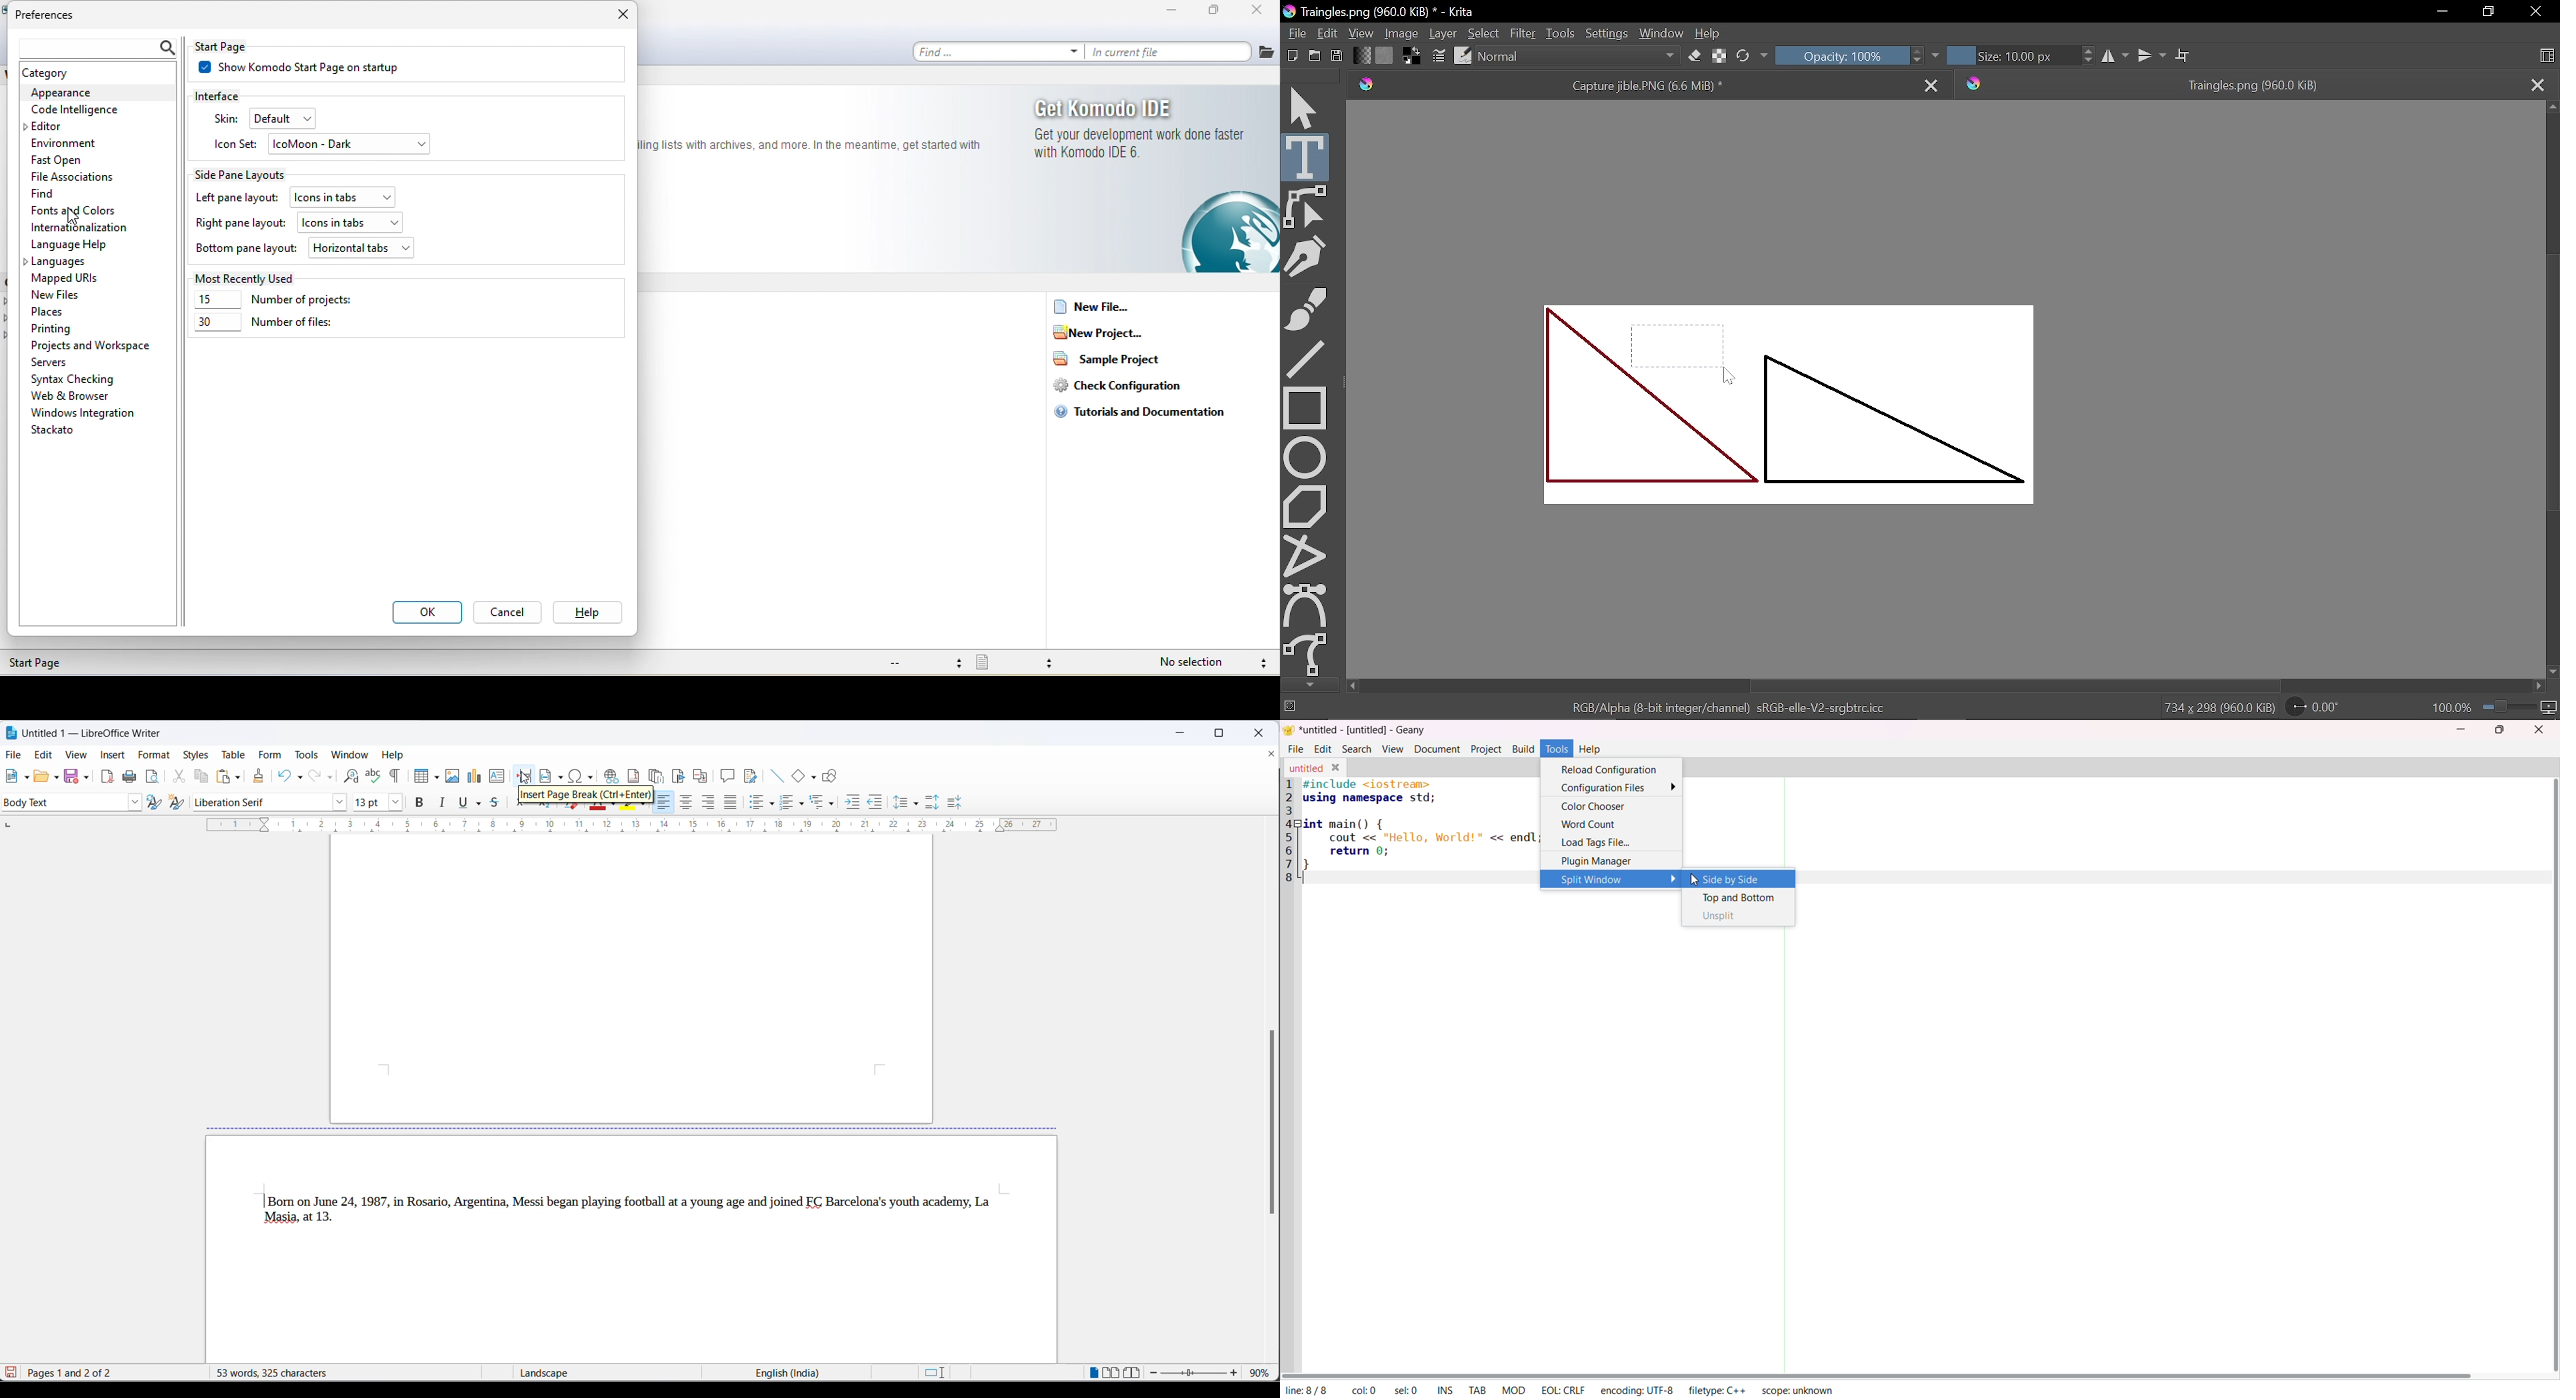 The width and height of the screenshot is (2576, 1400). What do you see at coordinates (1223, 733) in the screenshot?
I see `maximize` at bounding box center [1223, 733].